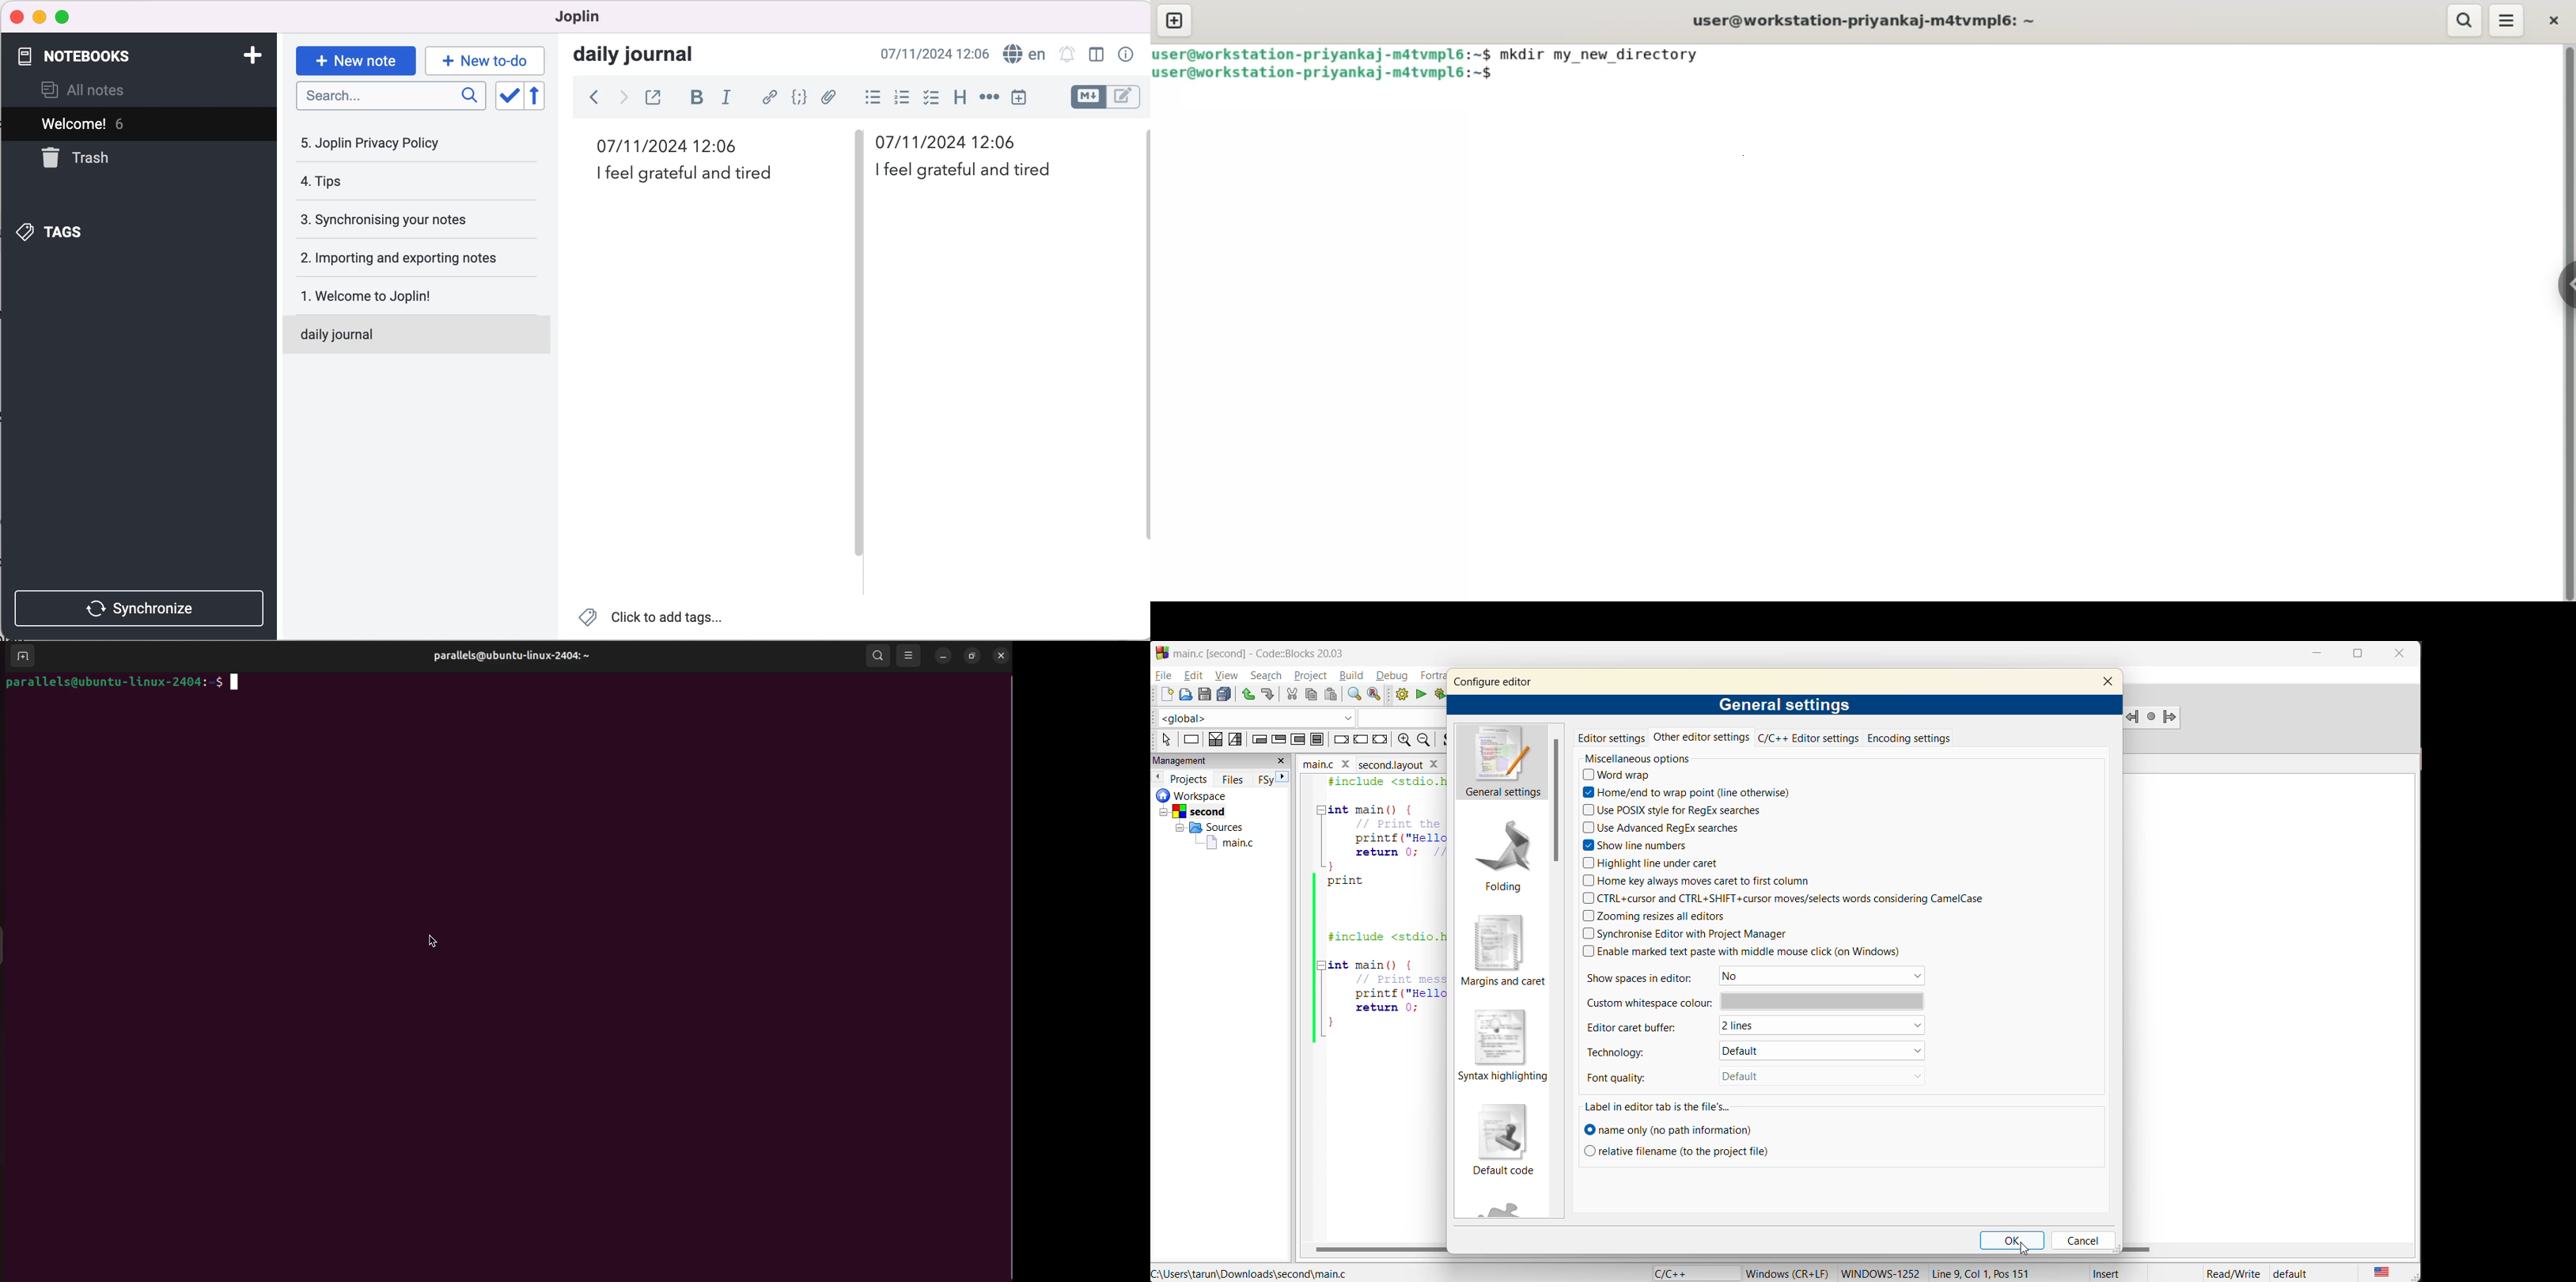 The height and width of the screenshot is (1288, 2576). What do you see at coordinates (1164, 695) in the screenshot?
I see `new` at bounding box center [1164, 695].